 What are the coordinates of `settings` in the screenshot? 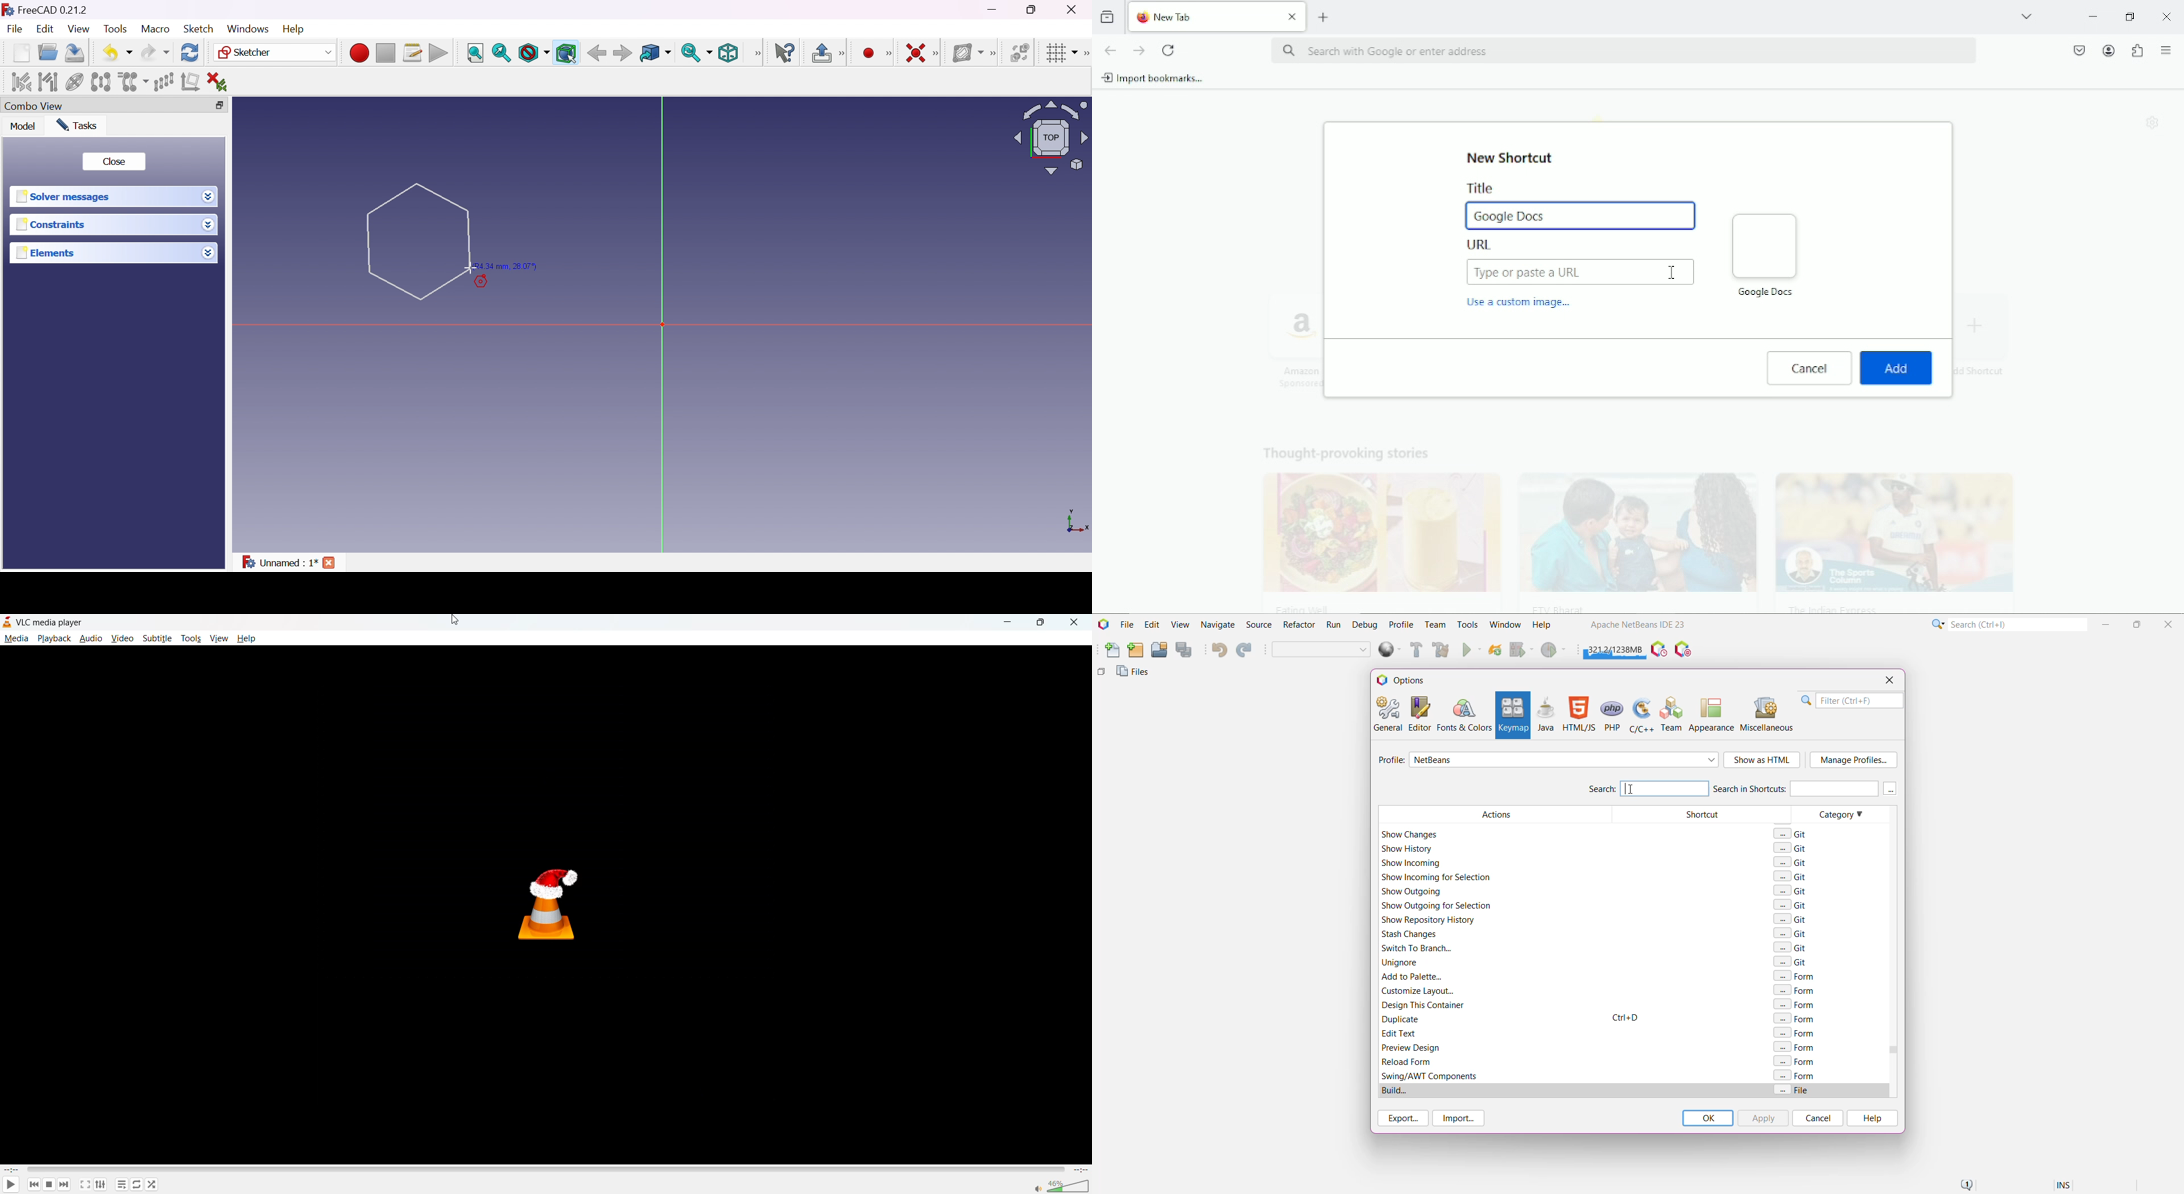 It's located at (98, 1186).